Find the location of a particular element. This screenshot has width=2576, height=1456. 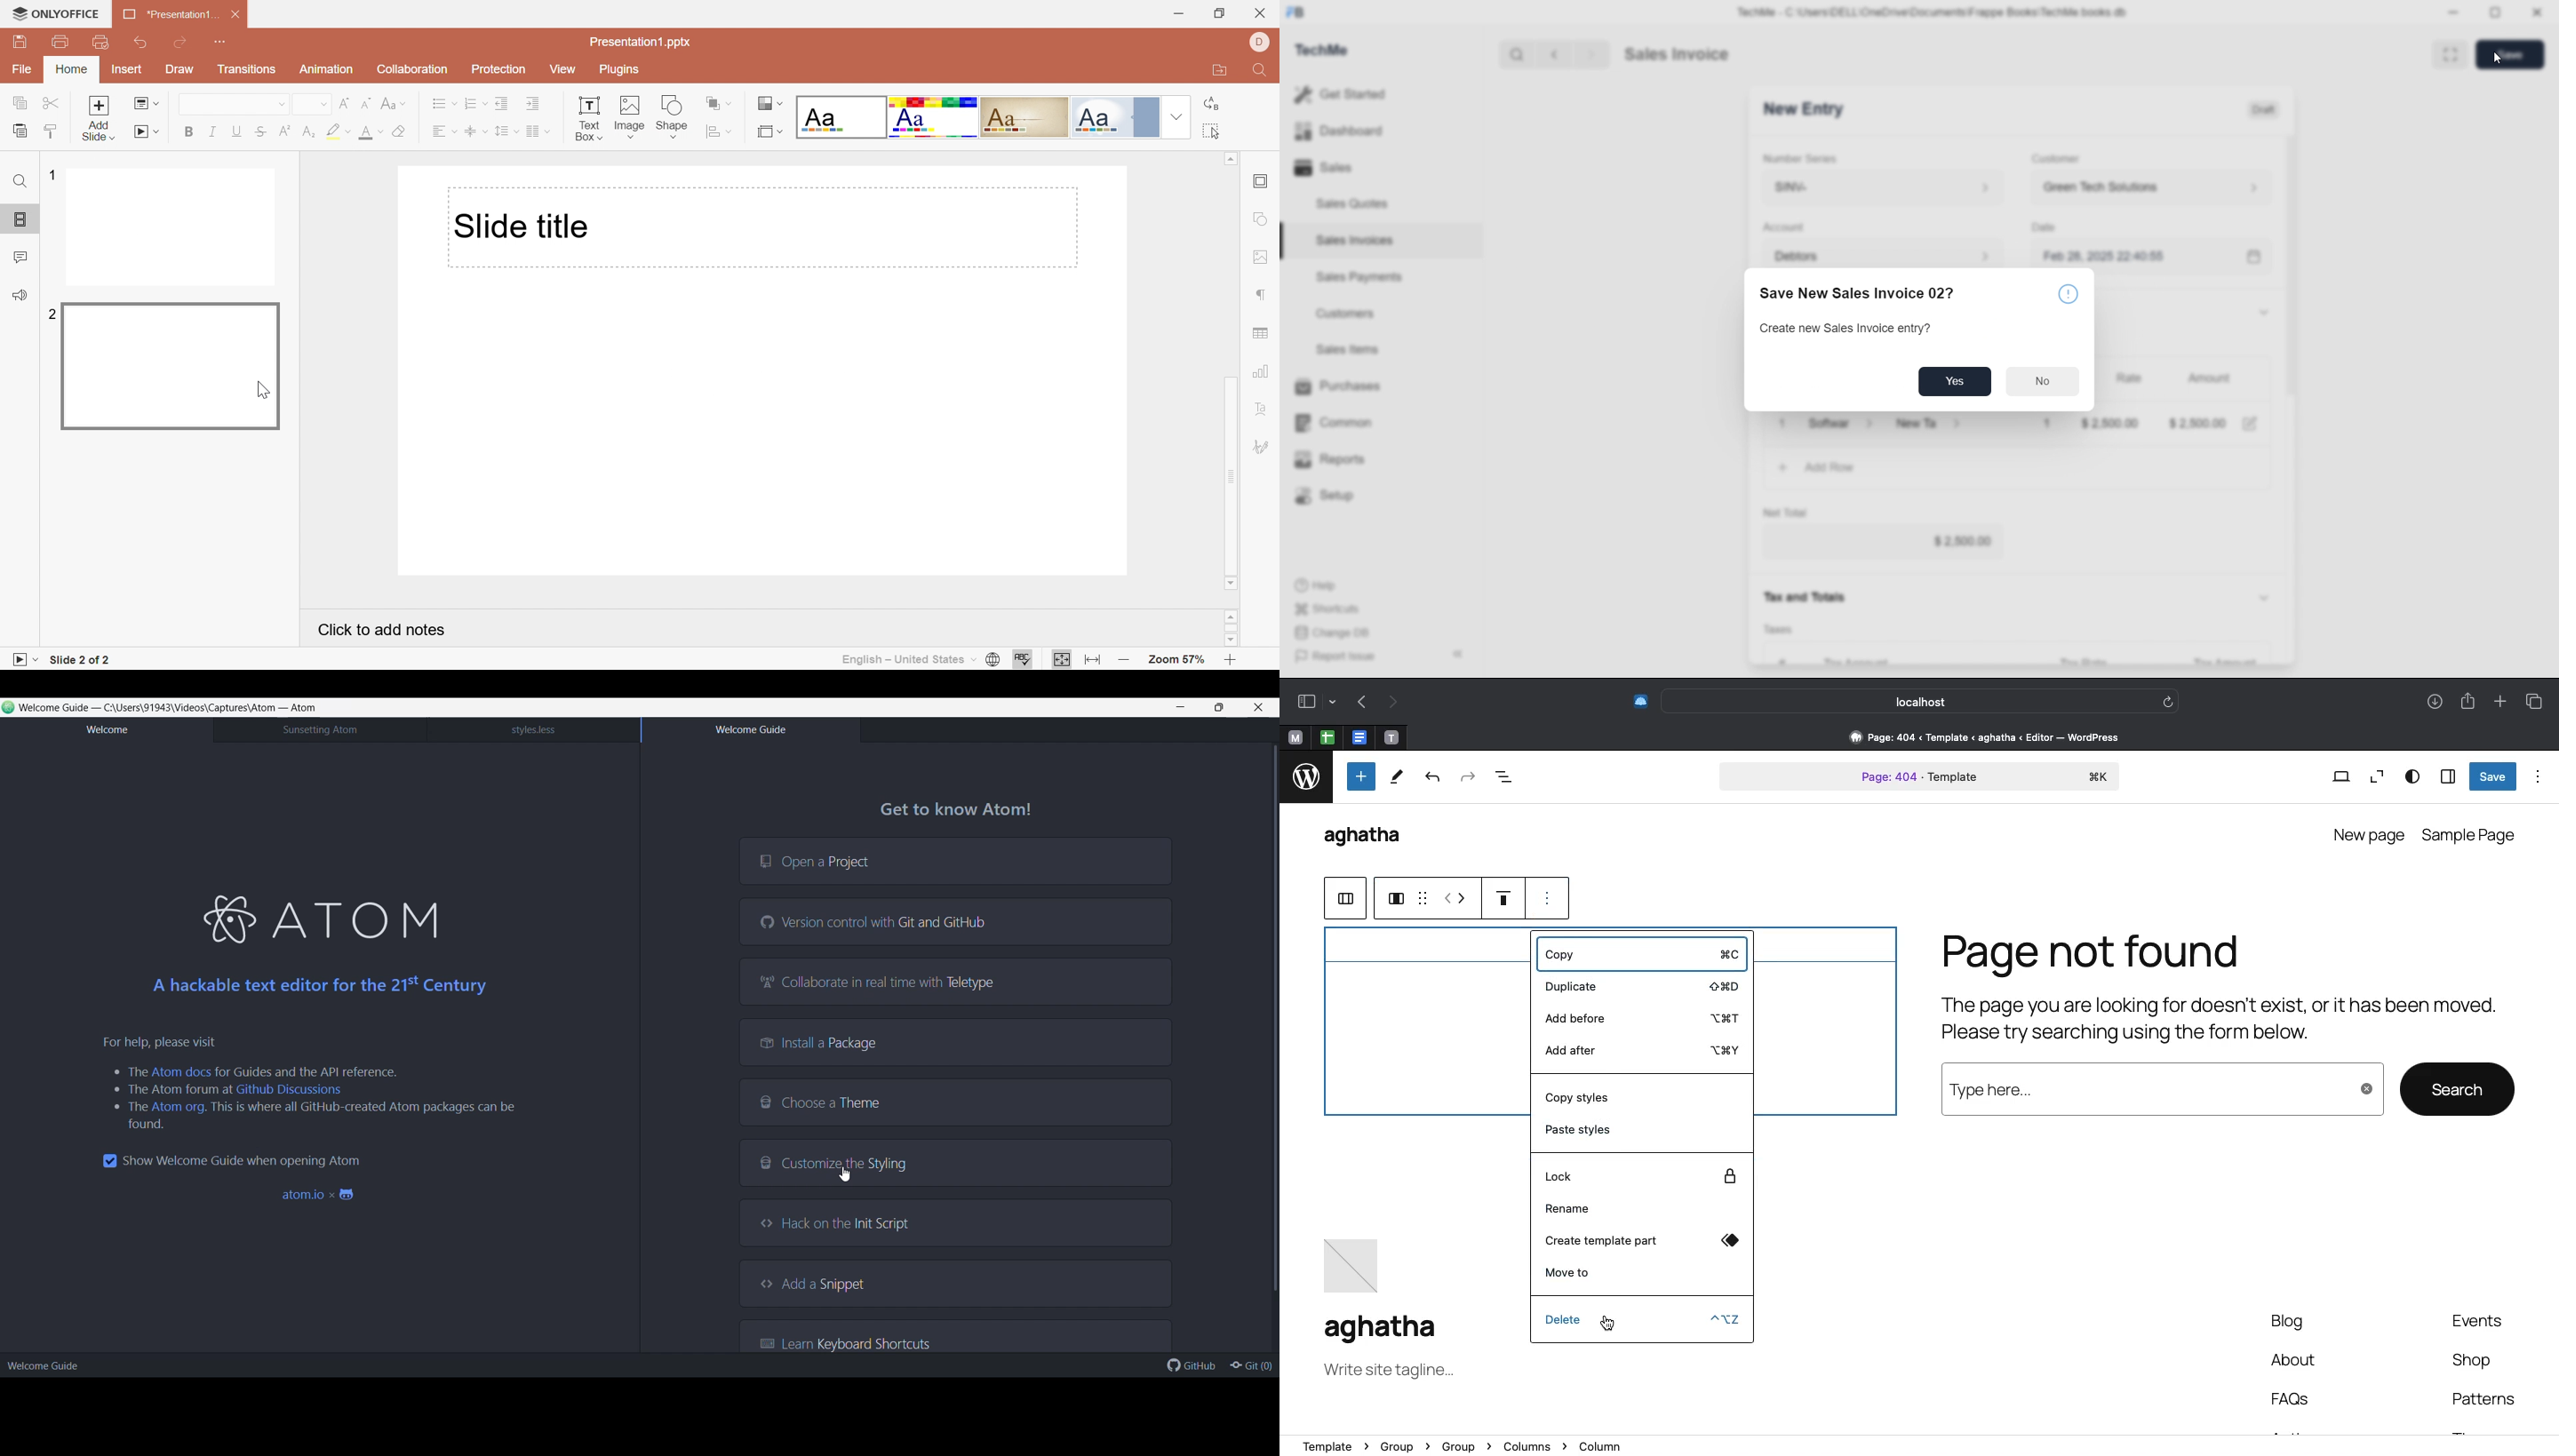

move to is located at coordinates (1640, 1273).